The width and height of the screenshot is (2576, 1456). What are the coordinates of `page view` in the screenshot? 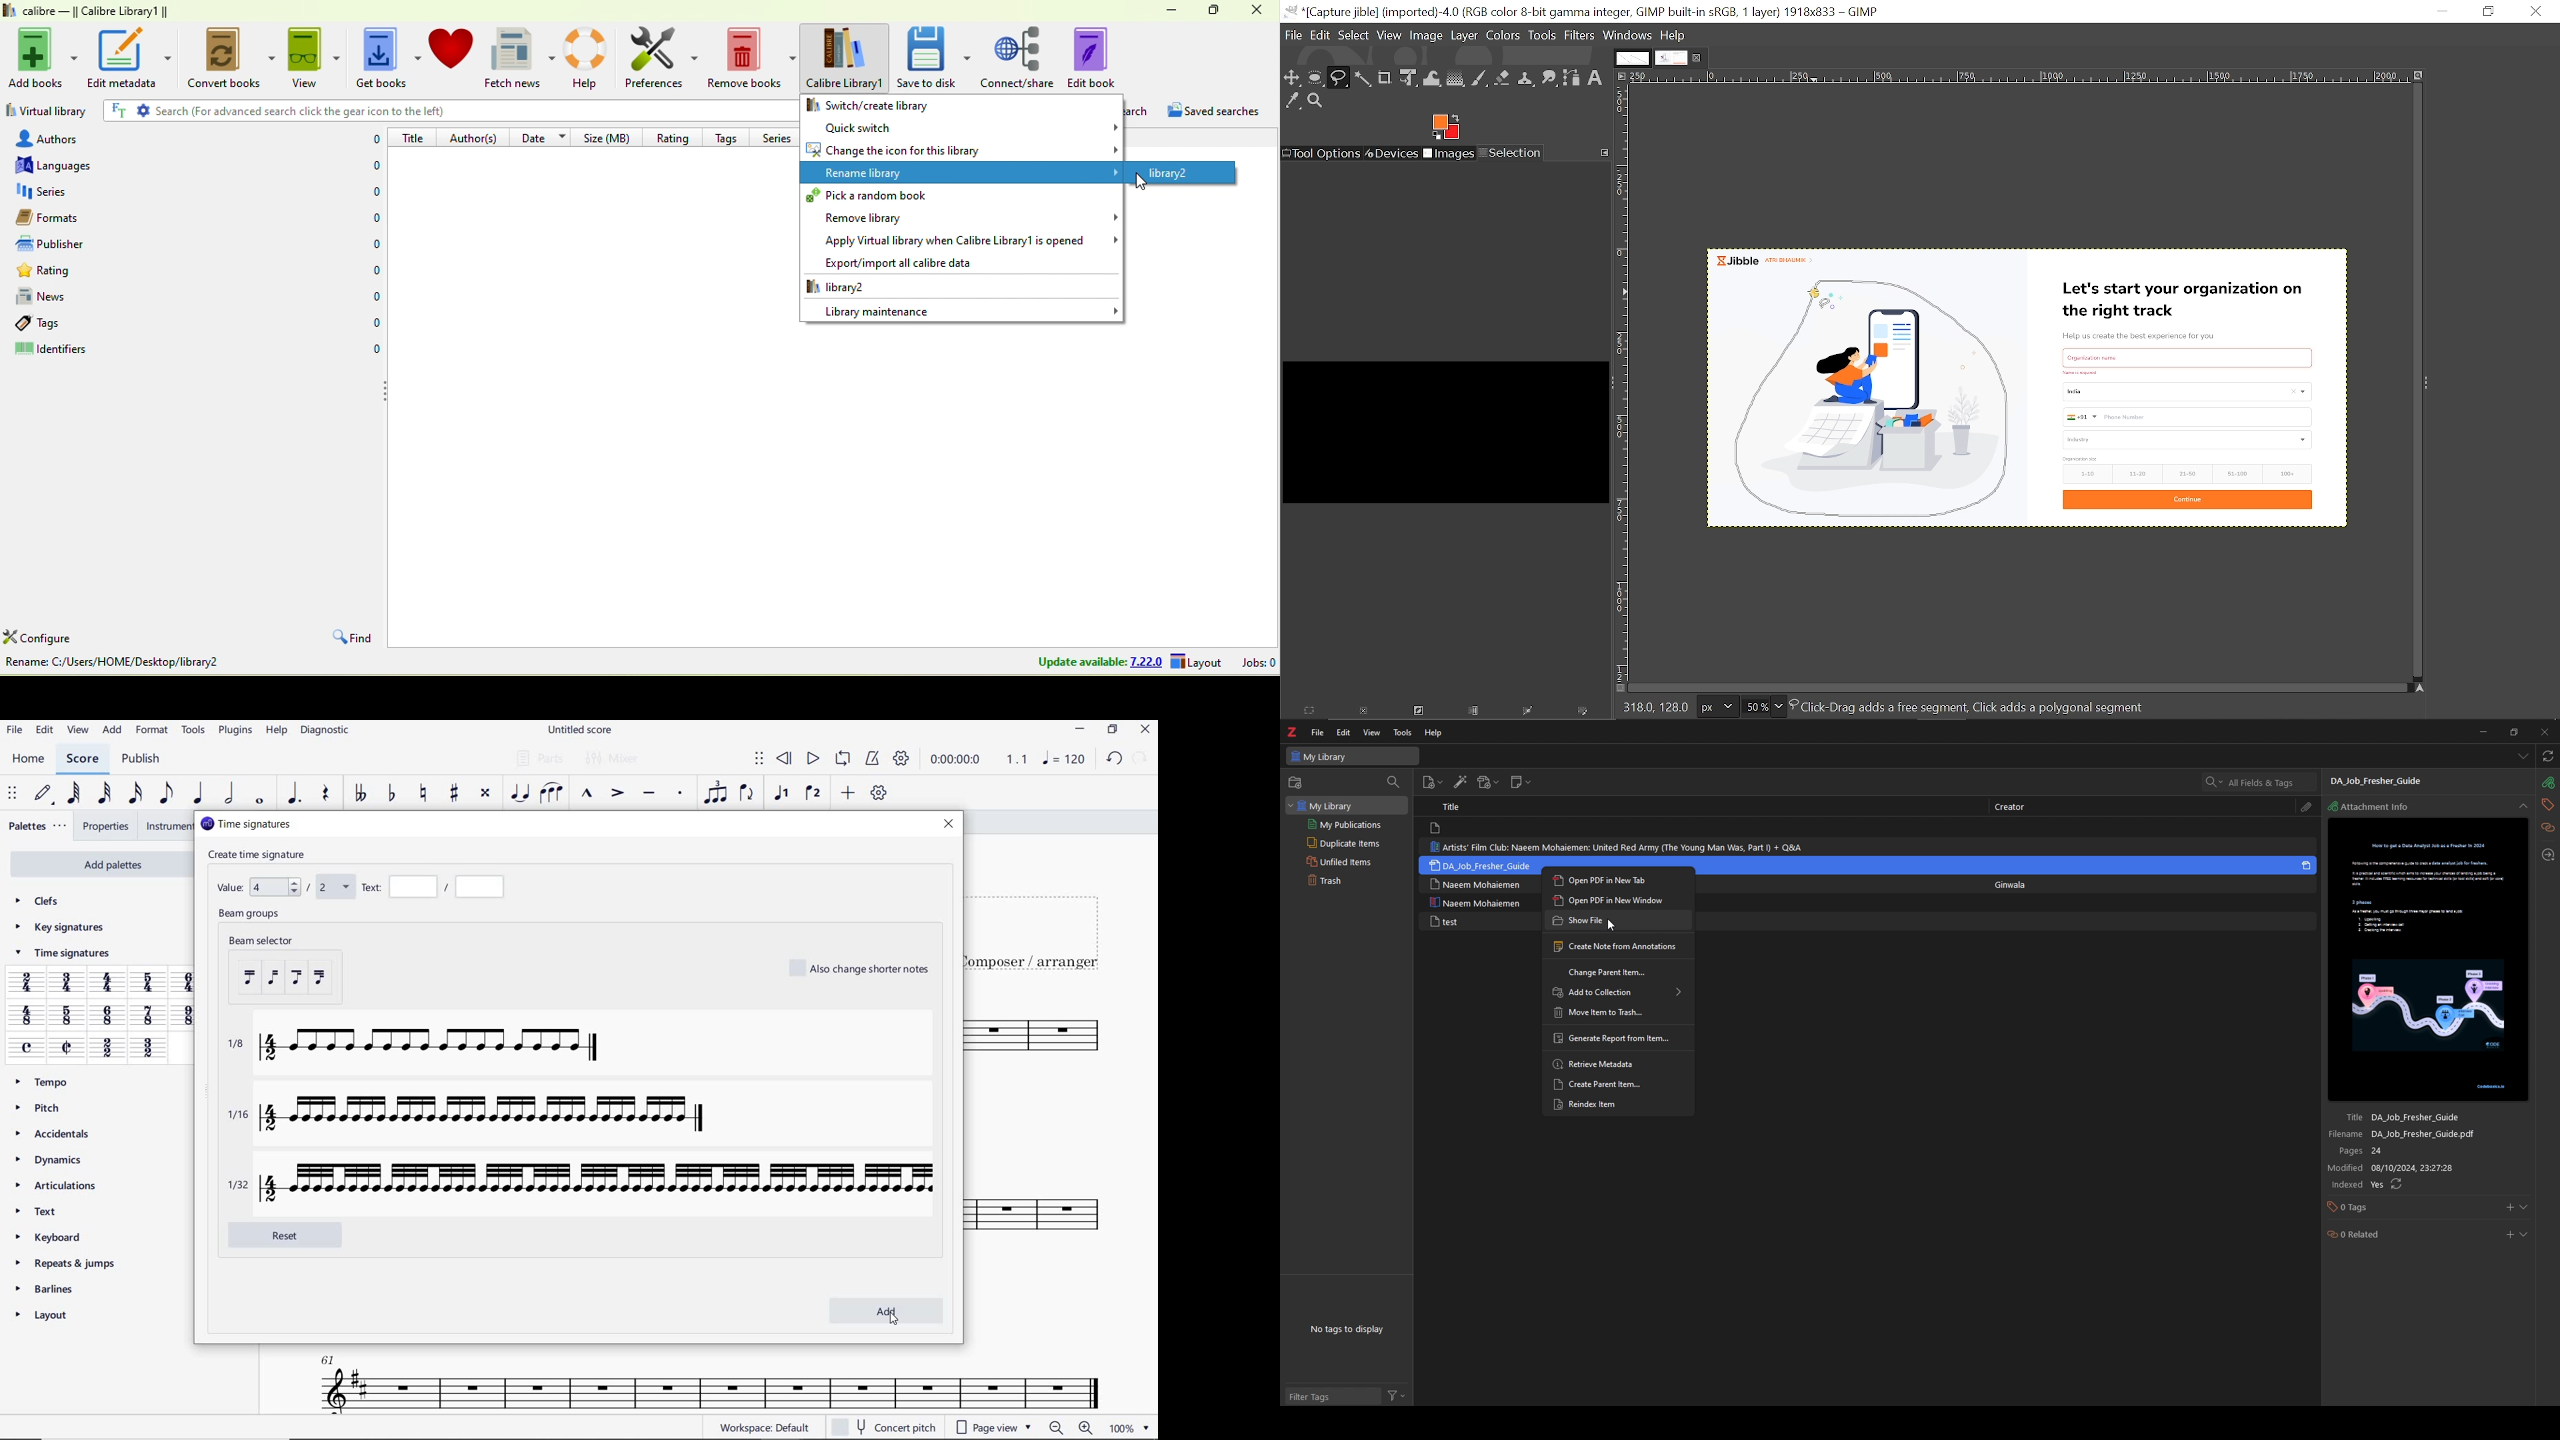 It's located at (992, 1427).